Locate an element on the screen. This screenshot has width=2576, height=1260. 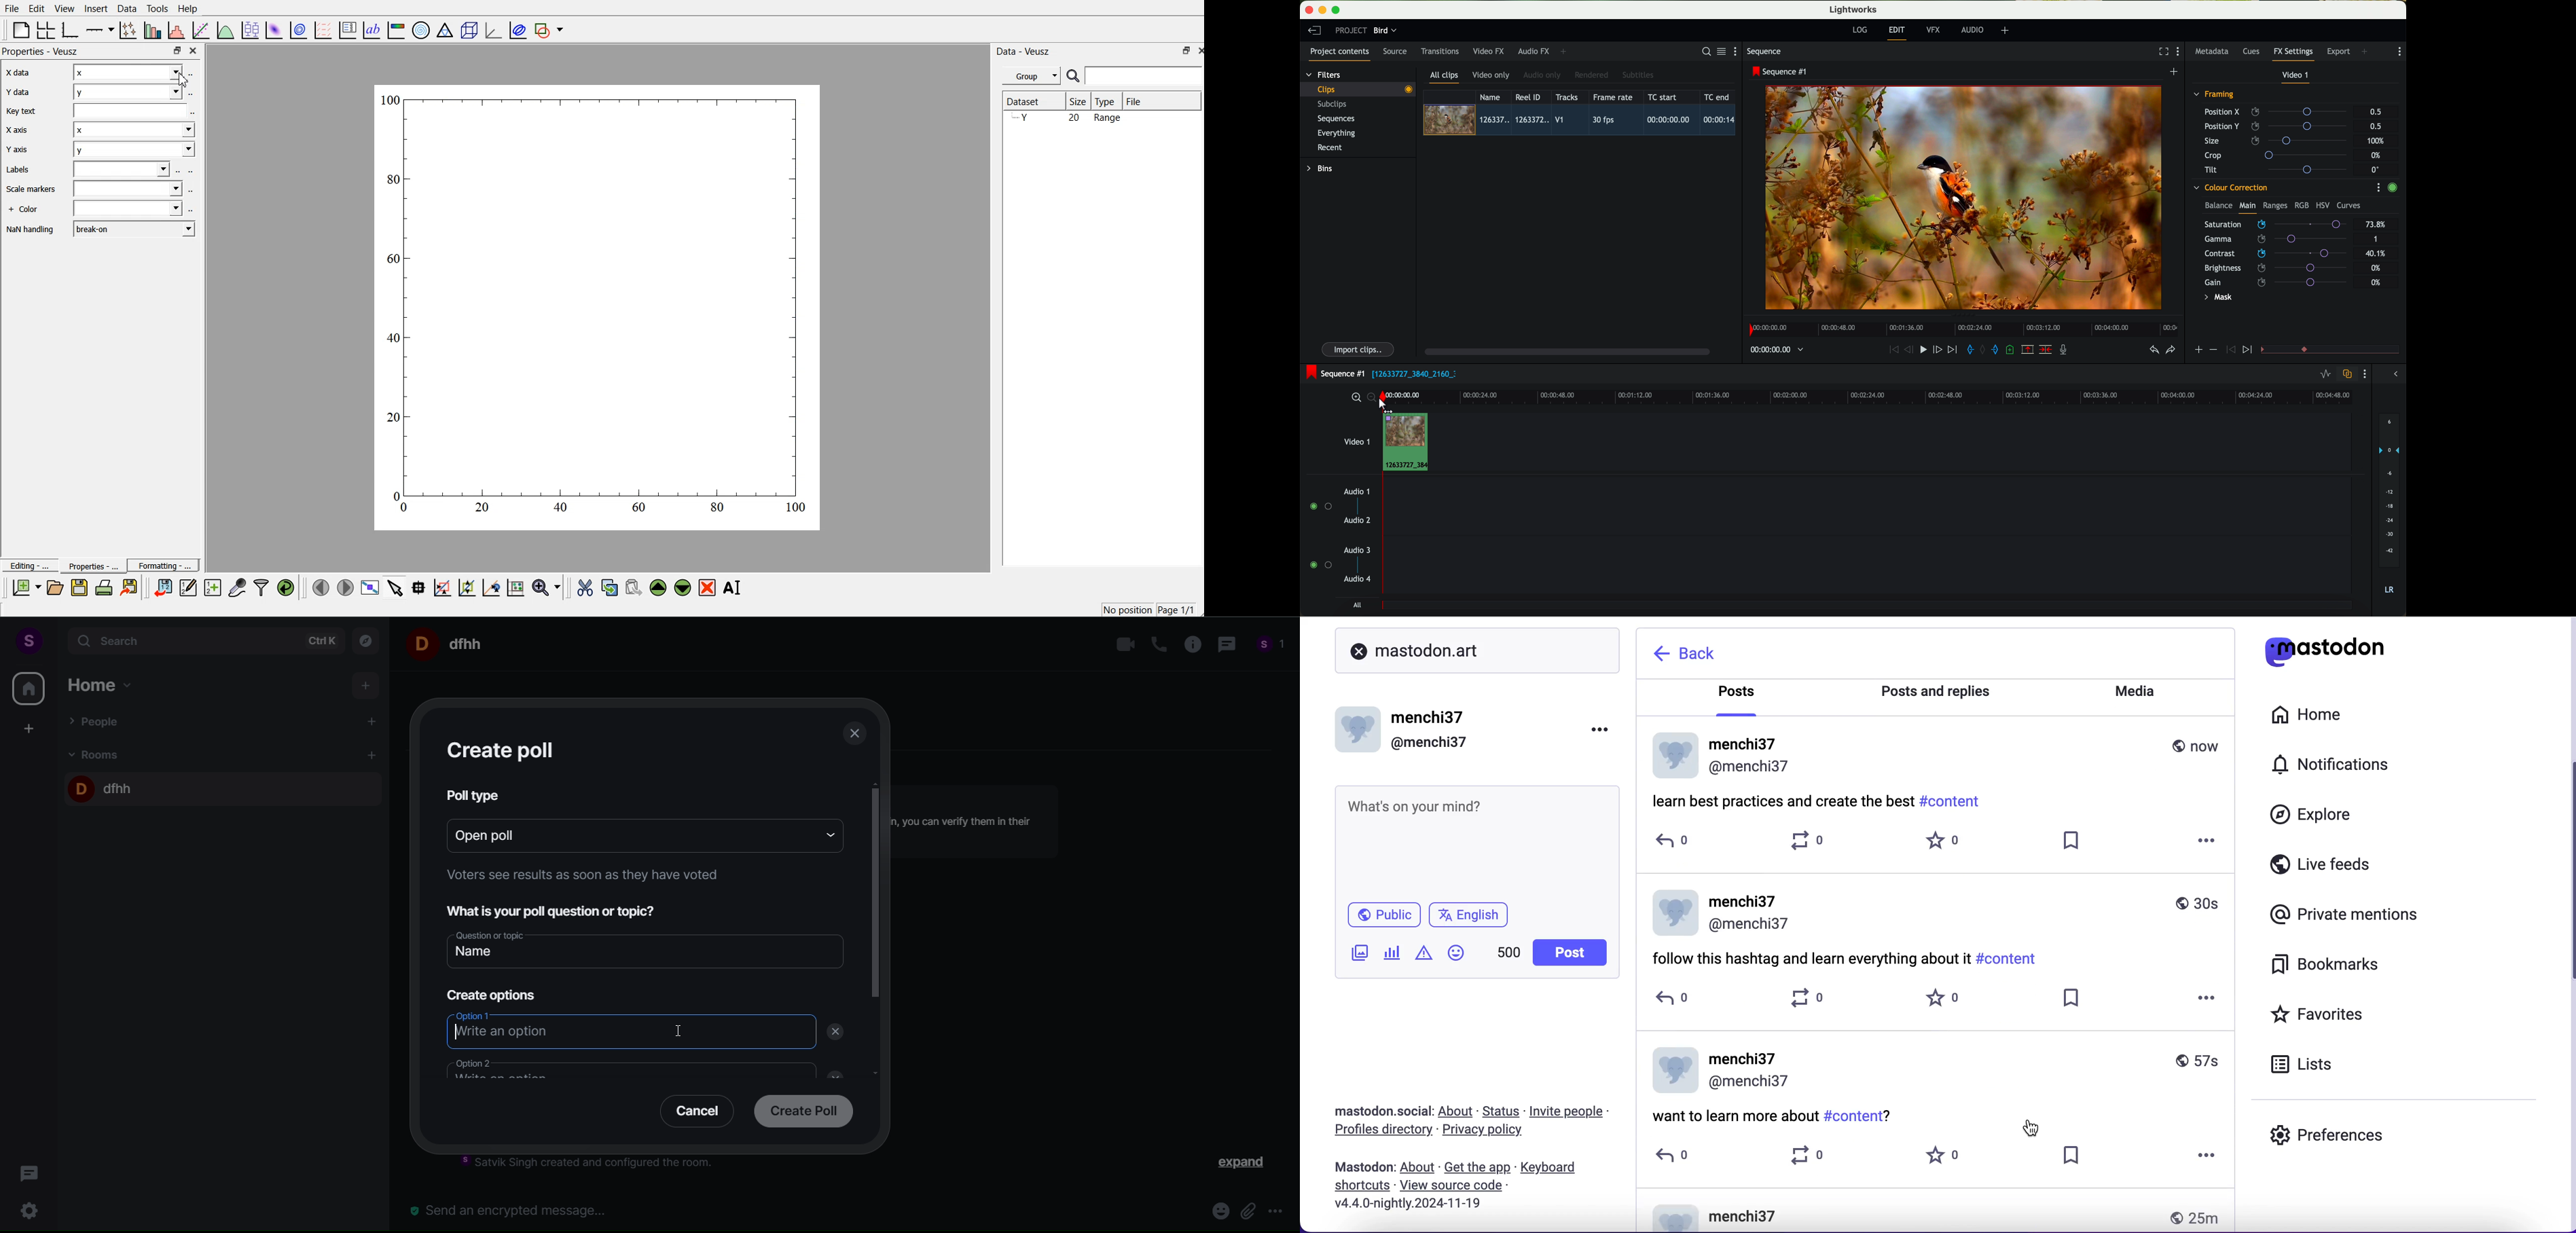
video 1 is located at coordinates (2297, 77).